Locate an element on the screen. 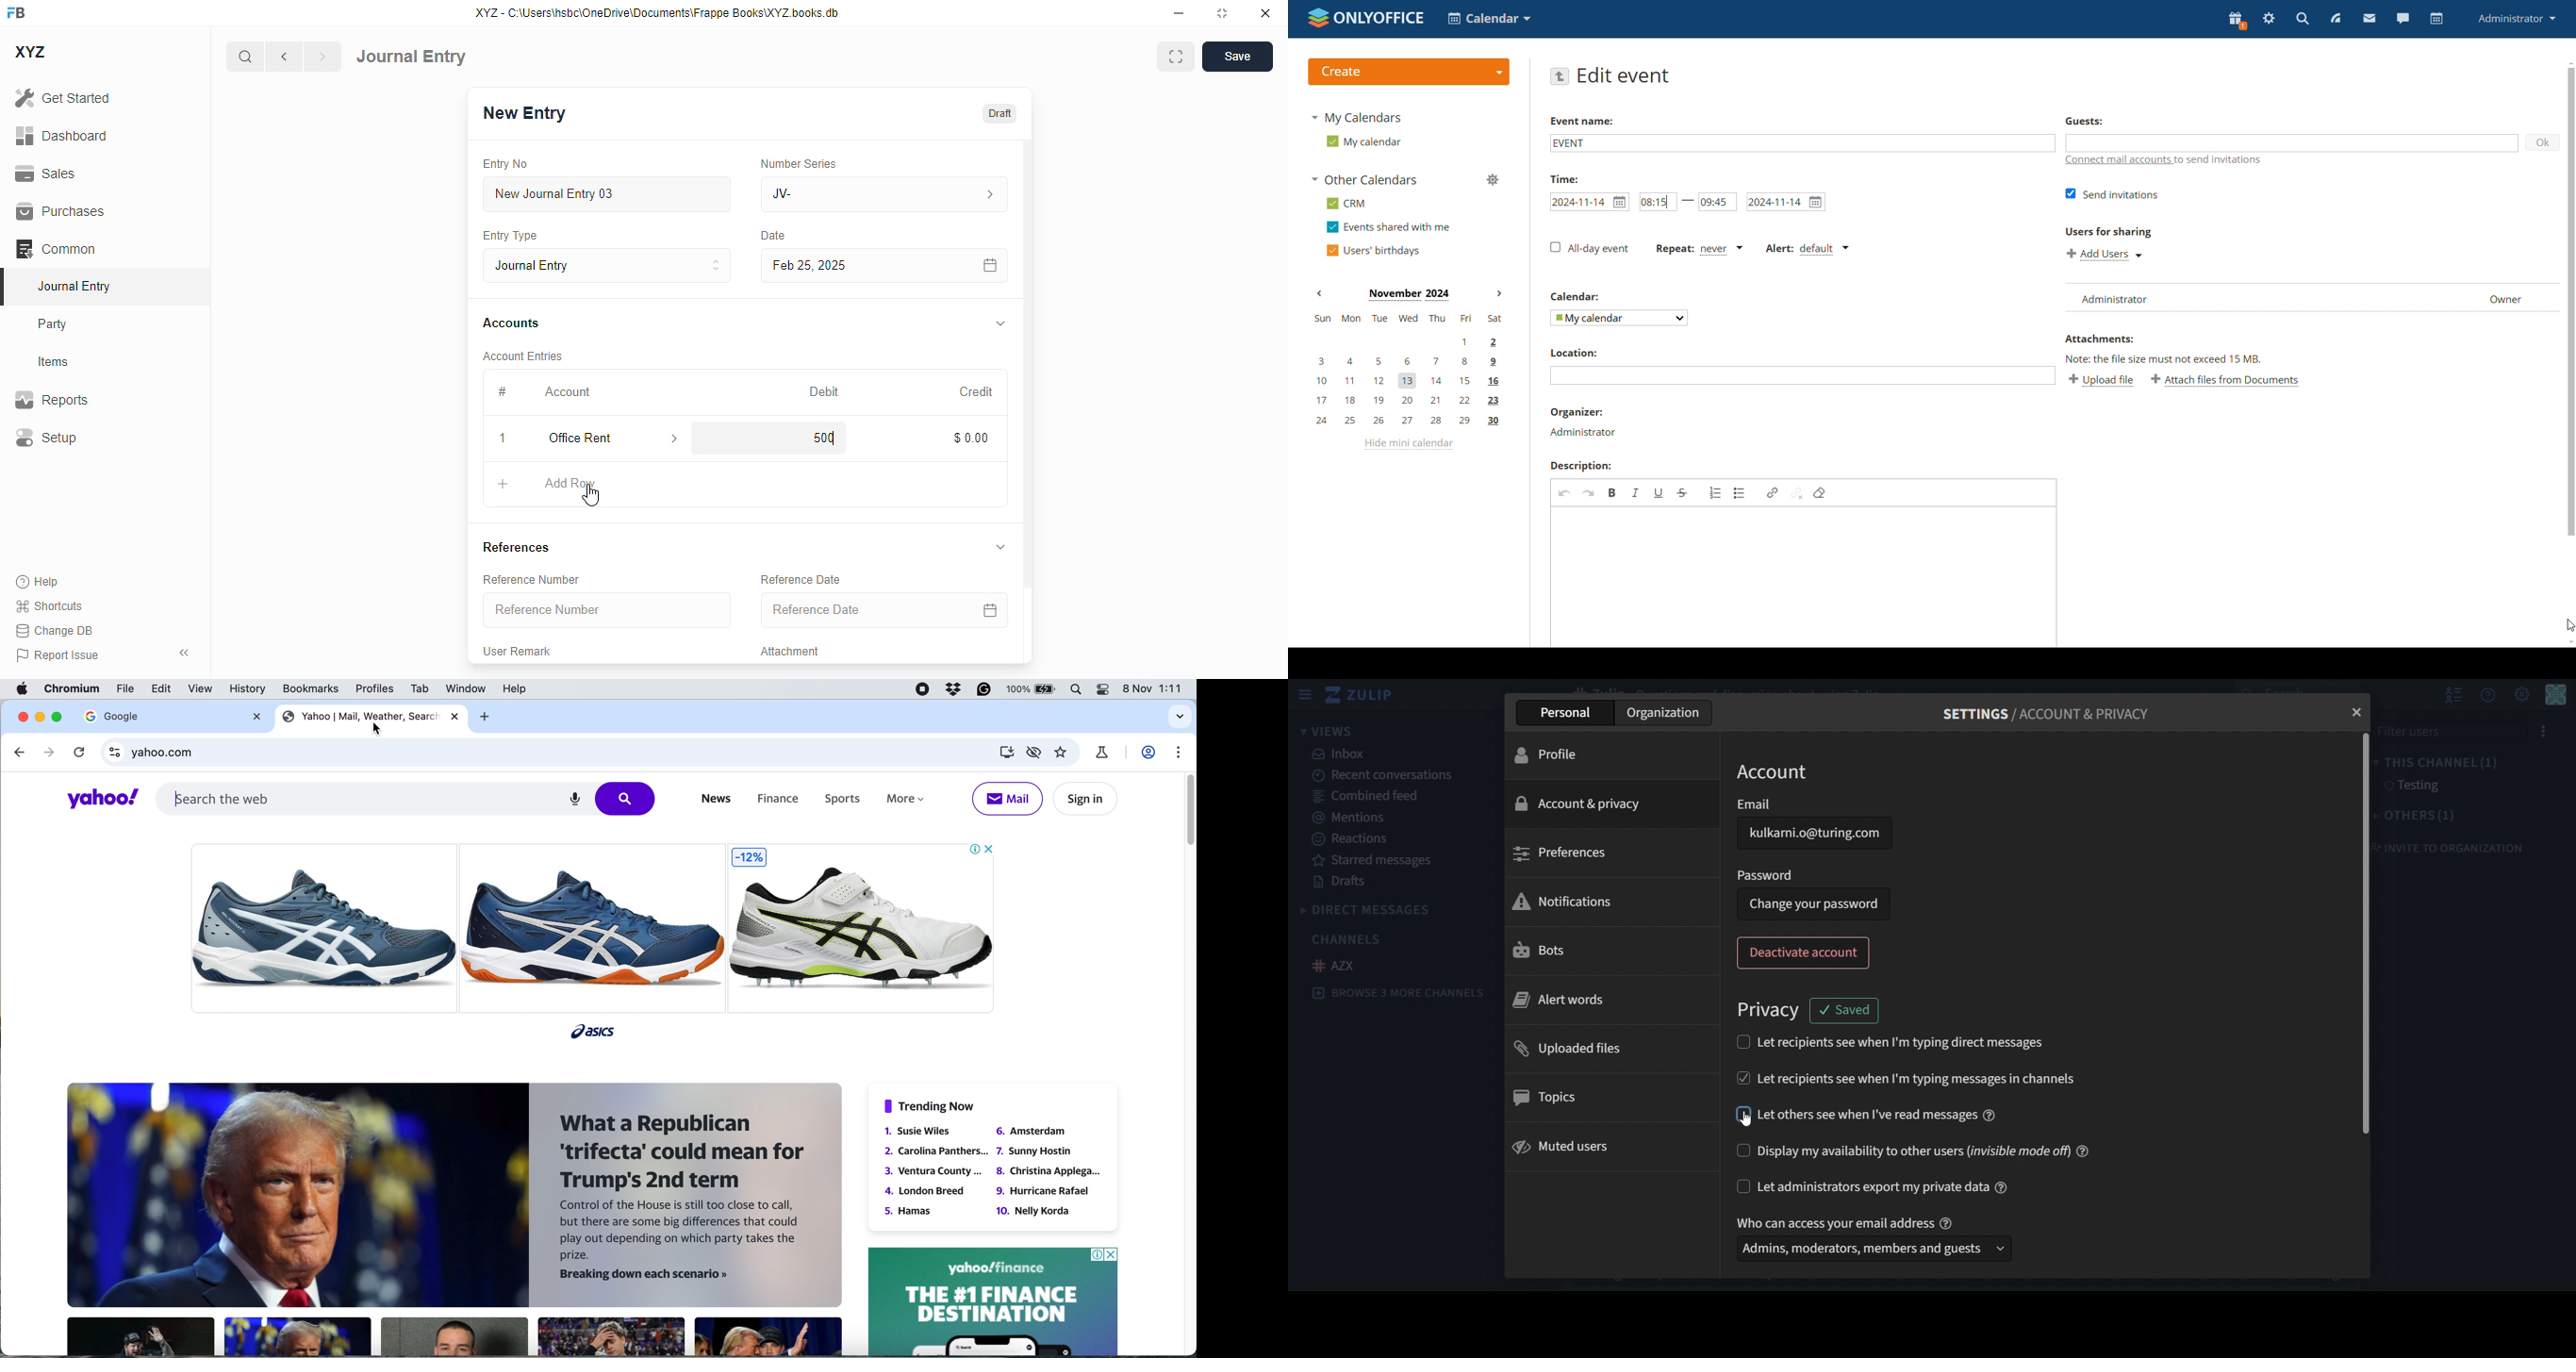 This screenshot has width=2576, height=1372. finance is located at coordinates (776, 800).